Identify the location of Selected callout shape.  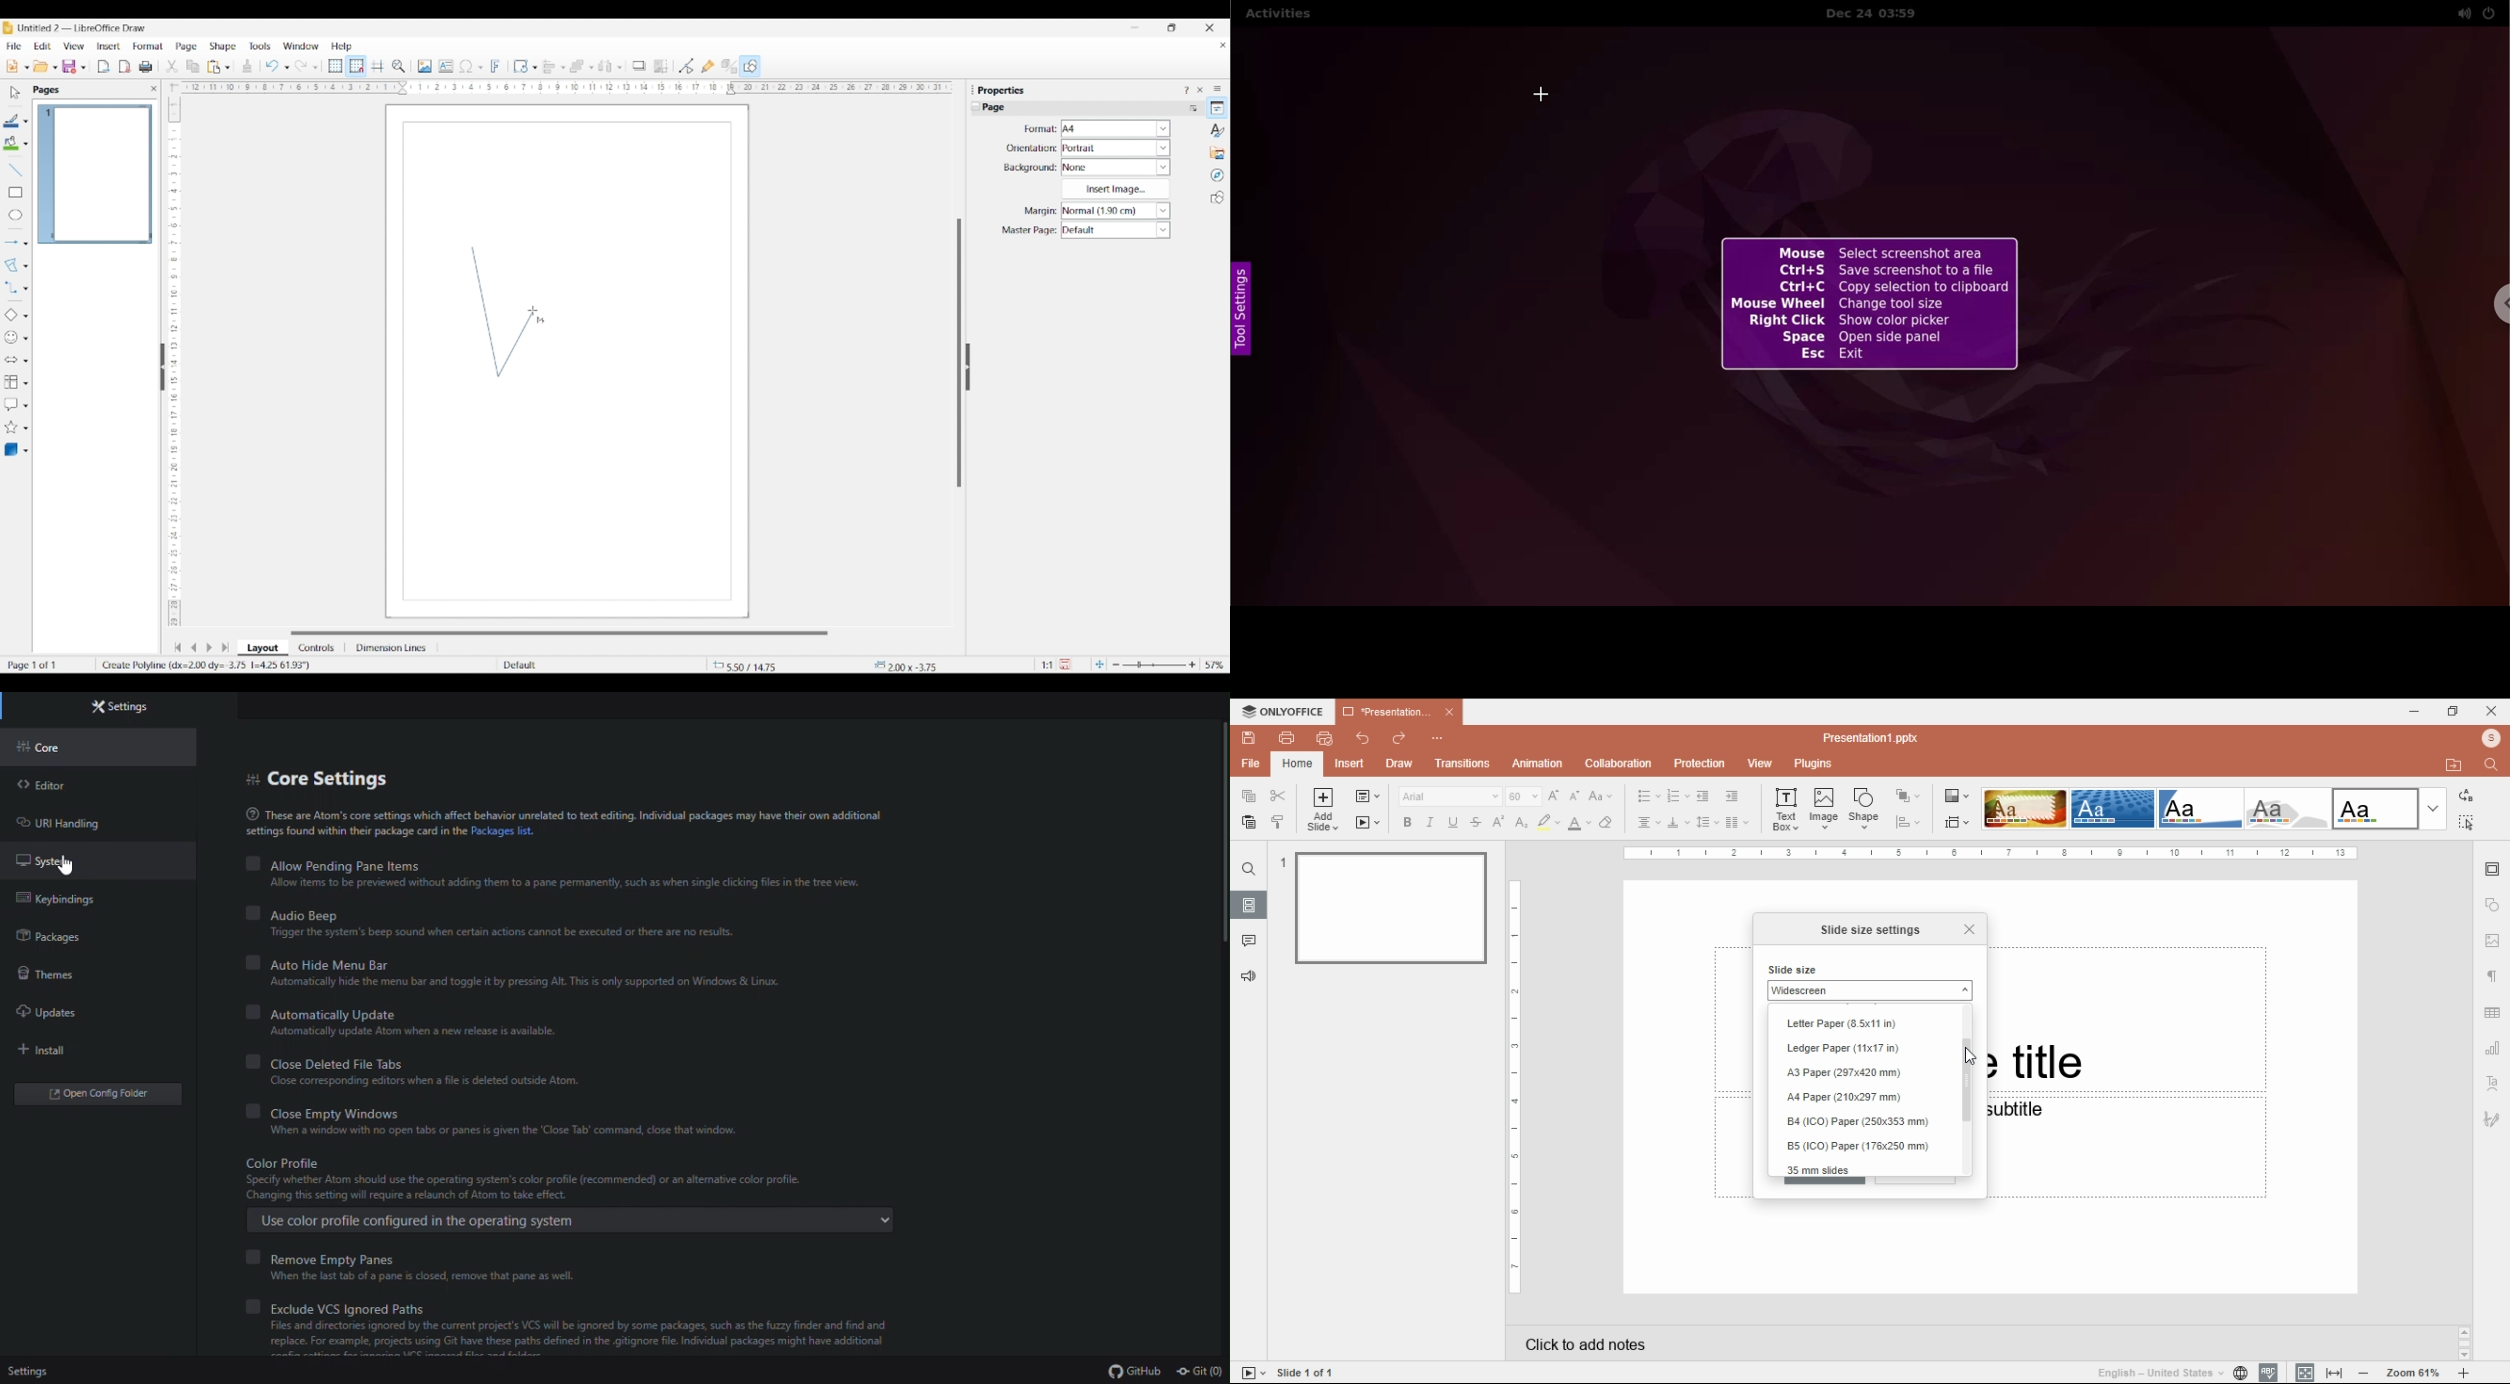
(11, 404).